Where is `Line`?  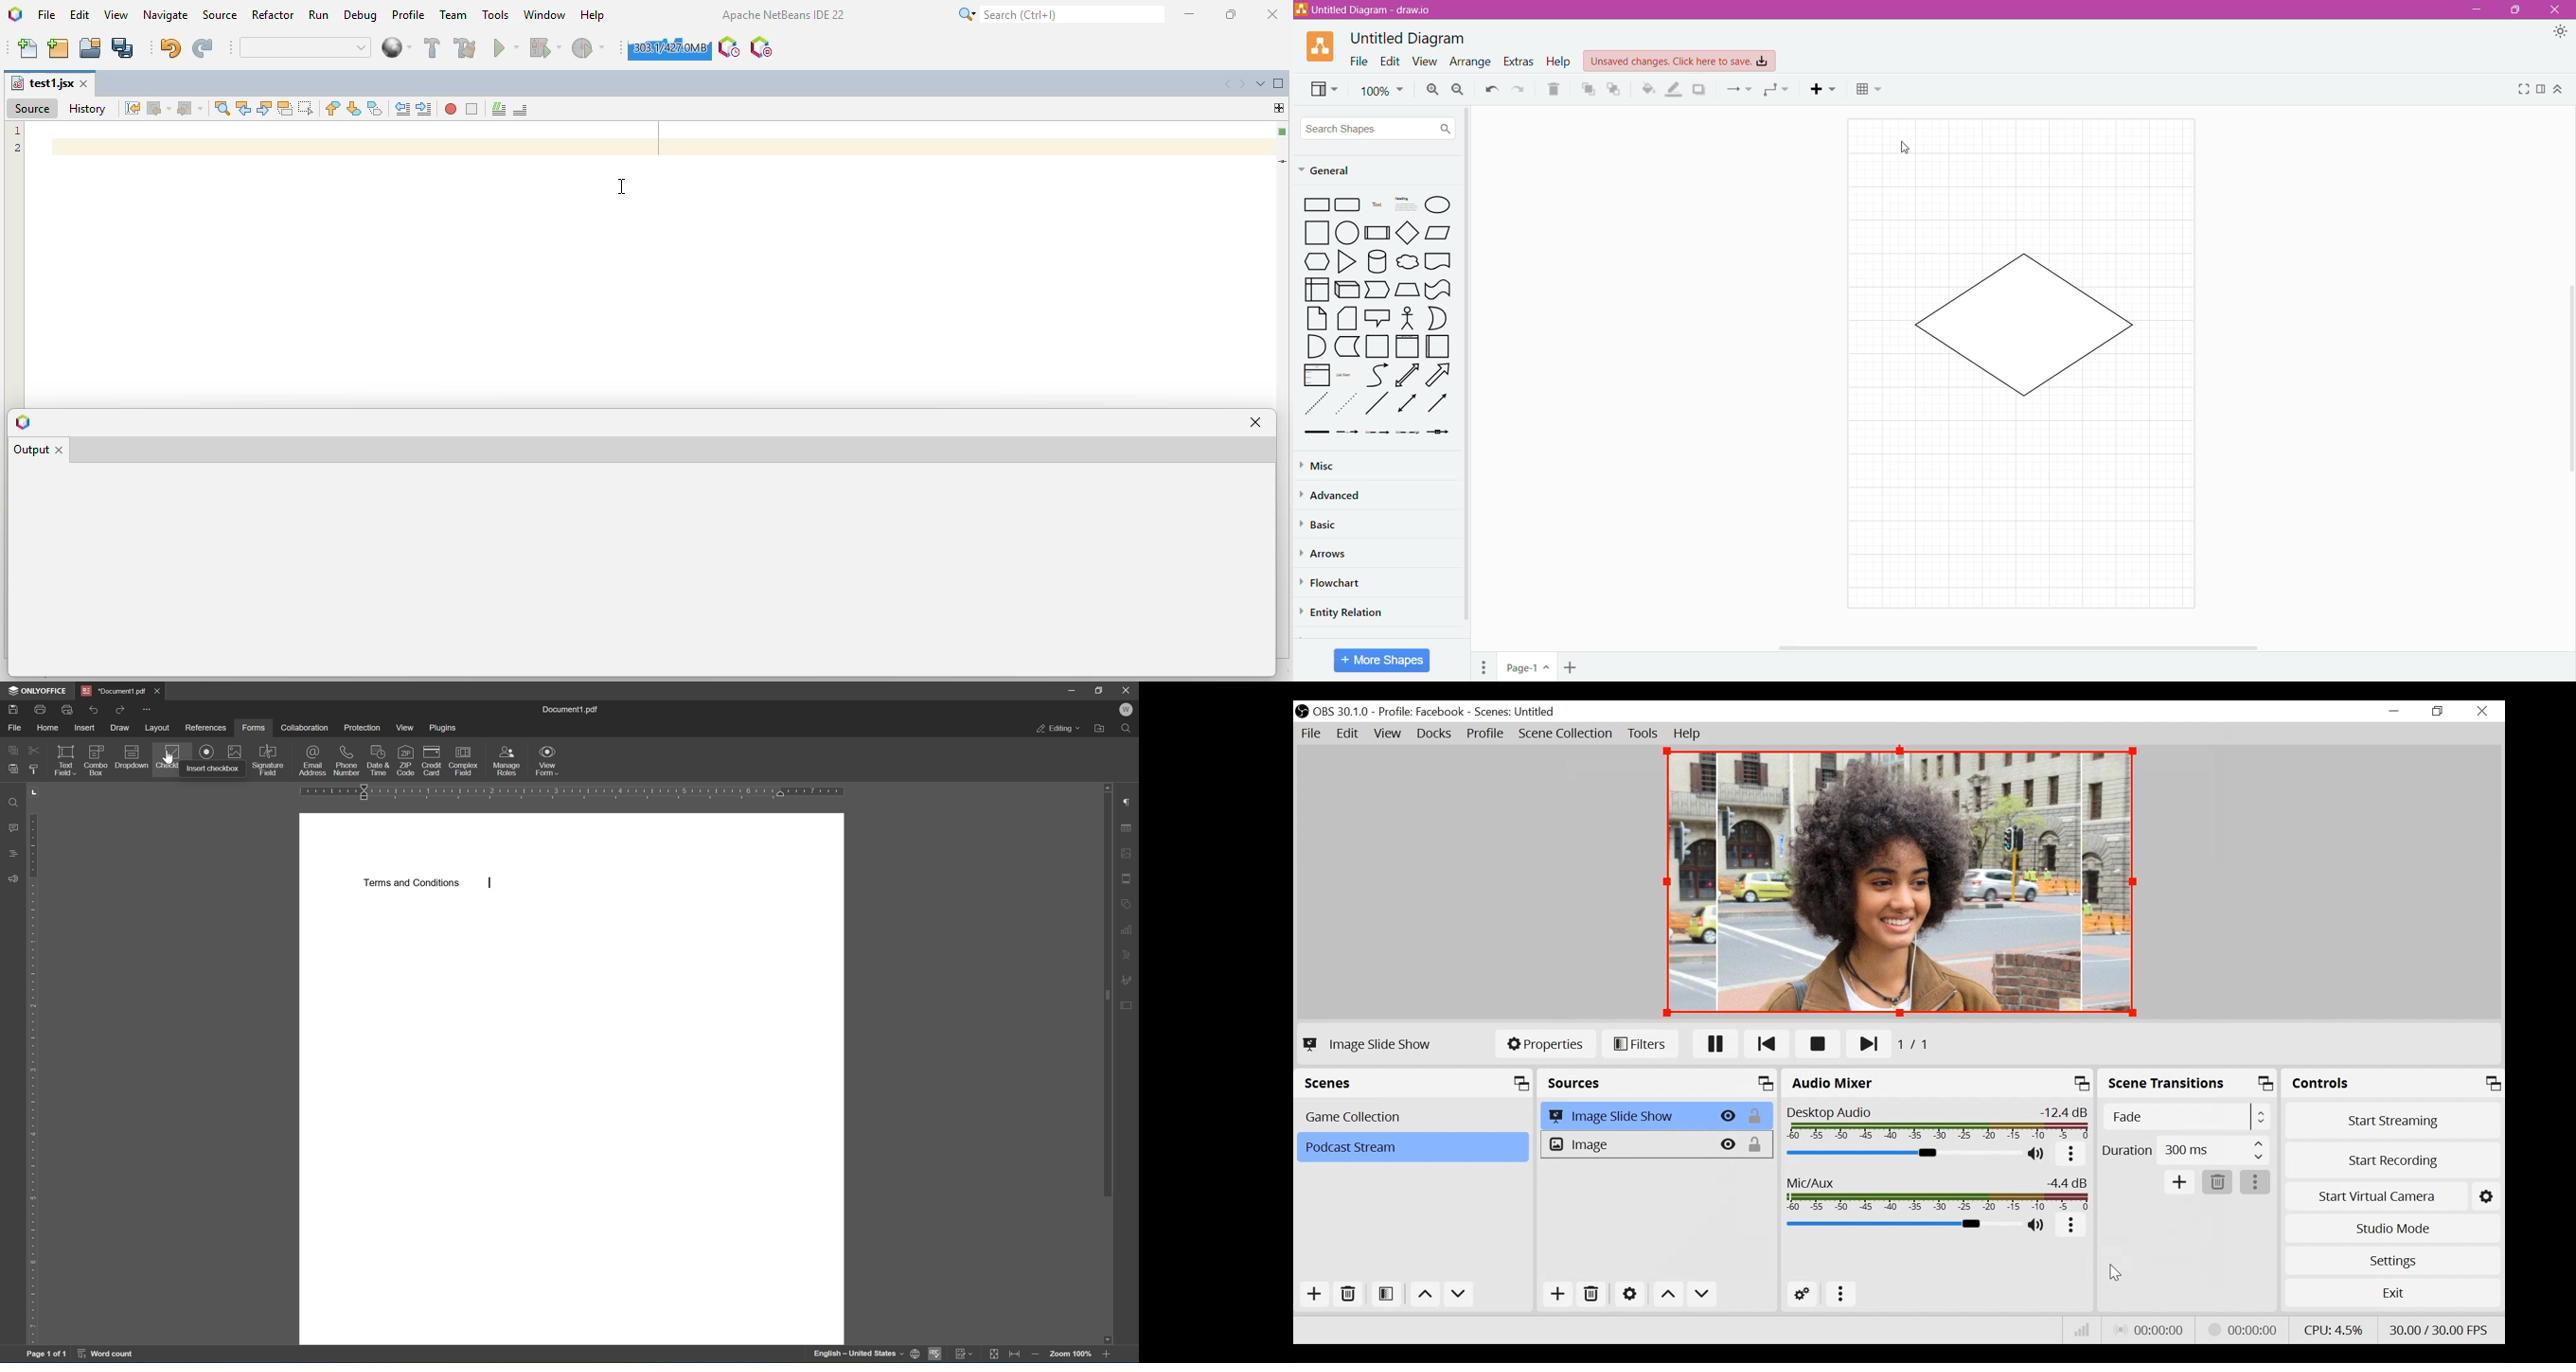 Line is located at coordinates (1377, 406).